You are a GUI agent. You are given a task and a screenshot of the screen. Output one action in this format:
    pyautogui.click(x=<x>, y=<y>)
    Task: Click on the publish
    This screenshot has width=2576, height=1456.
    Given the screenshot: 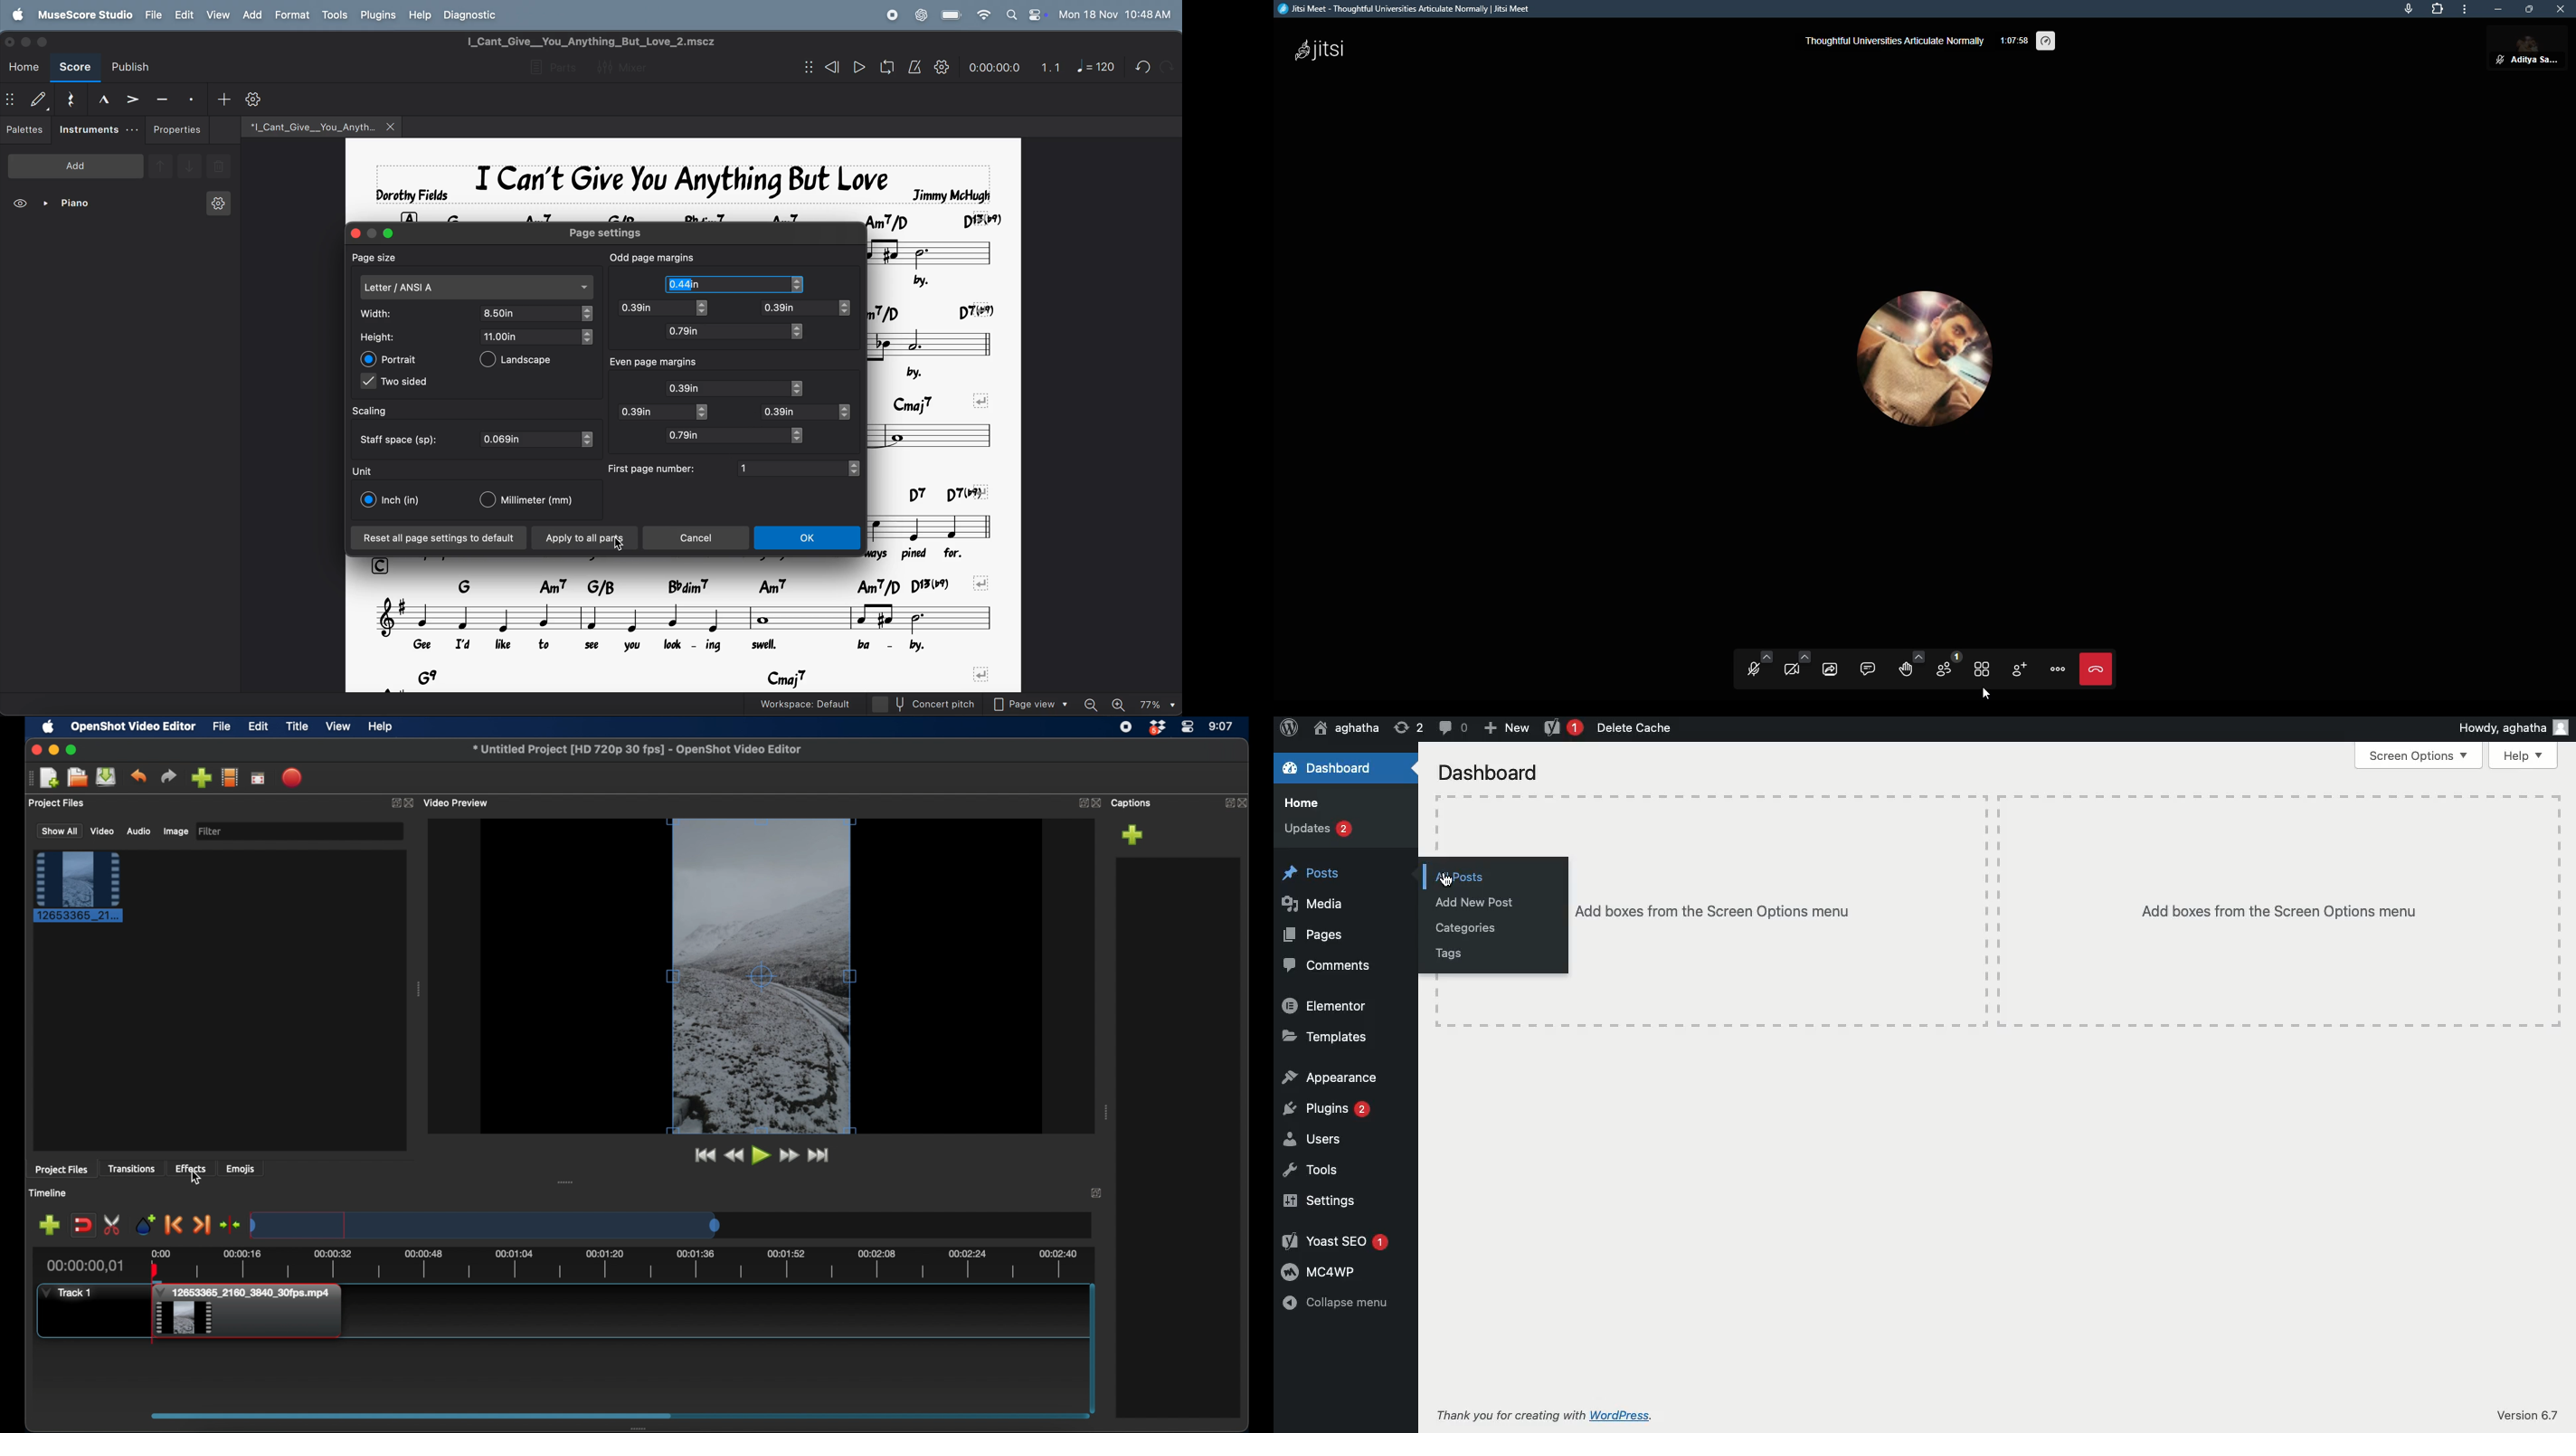 What is the action you would take?
    pyautogui.click(x=135, y=67)
    